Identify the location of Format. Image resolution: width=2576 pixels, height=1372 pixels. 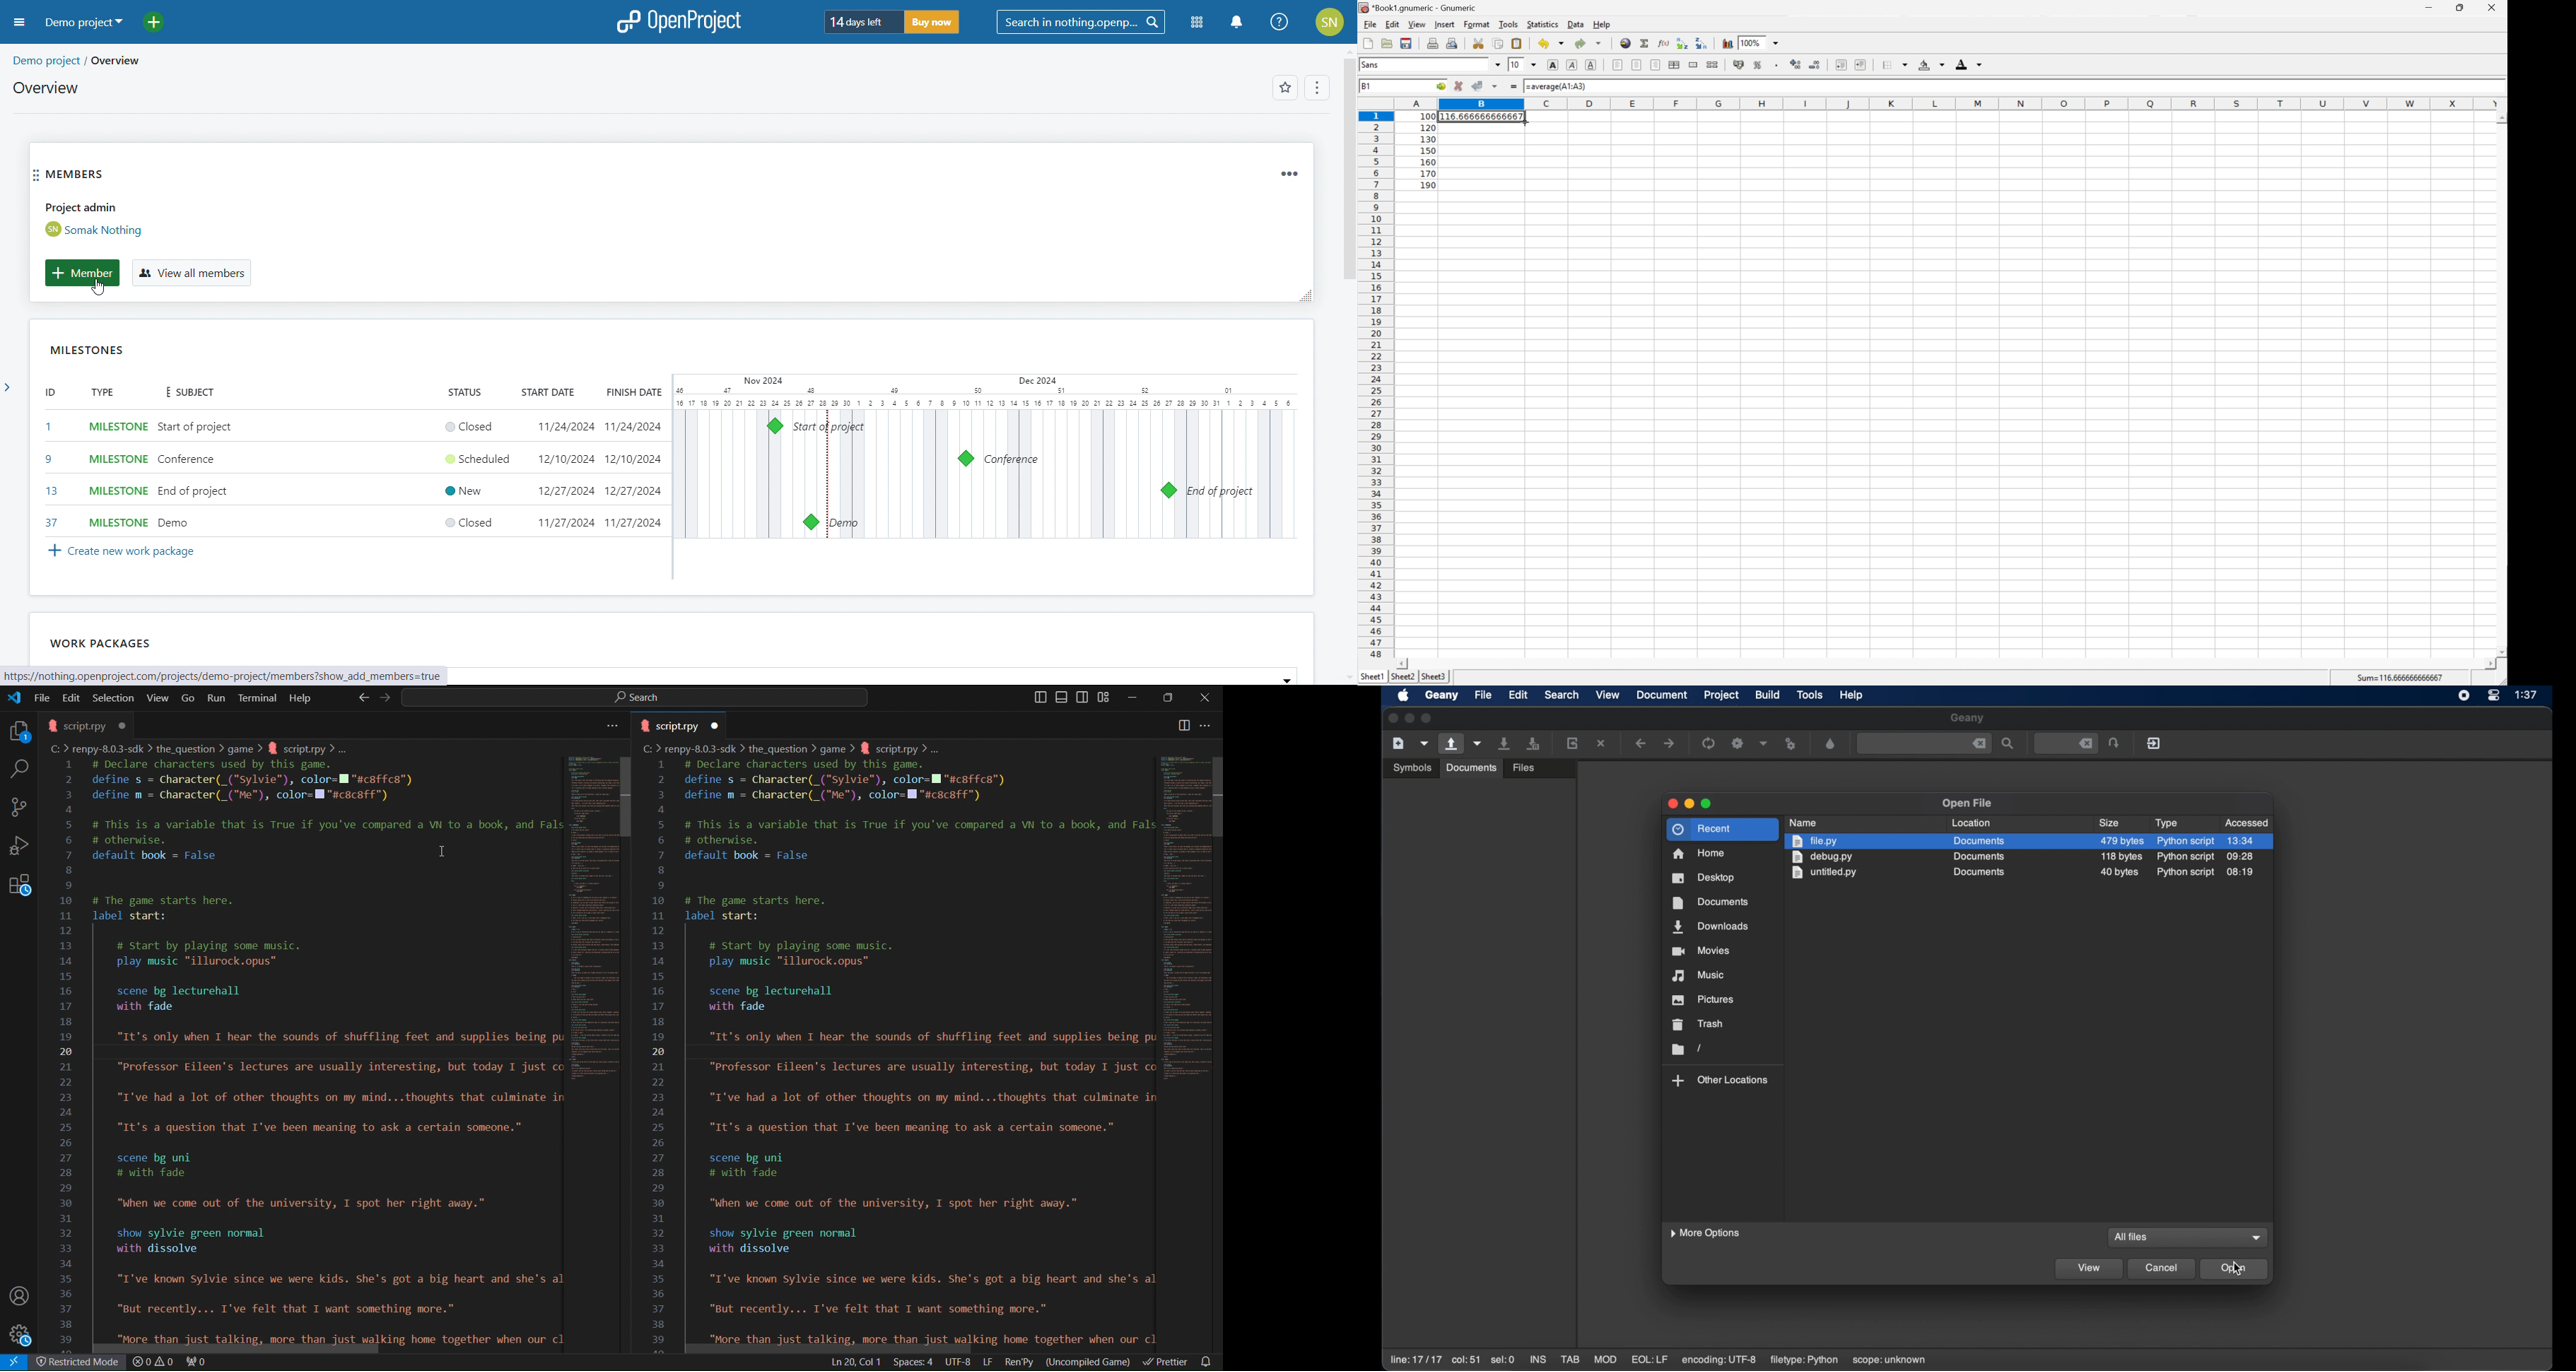
(1477, 24).